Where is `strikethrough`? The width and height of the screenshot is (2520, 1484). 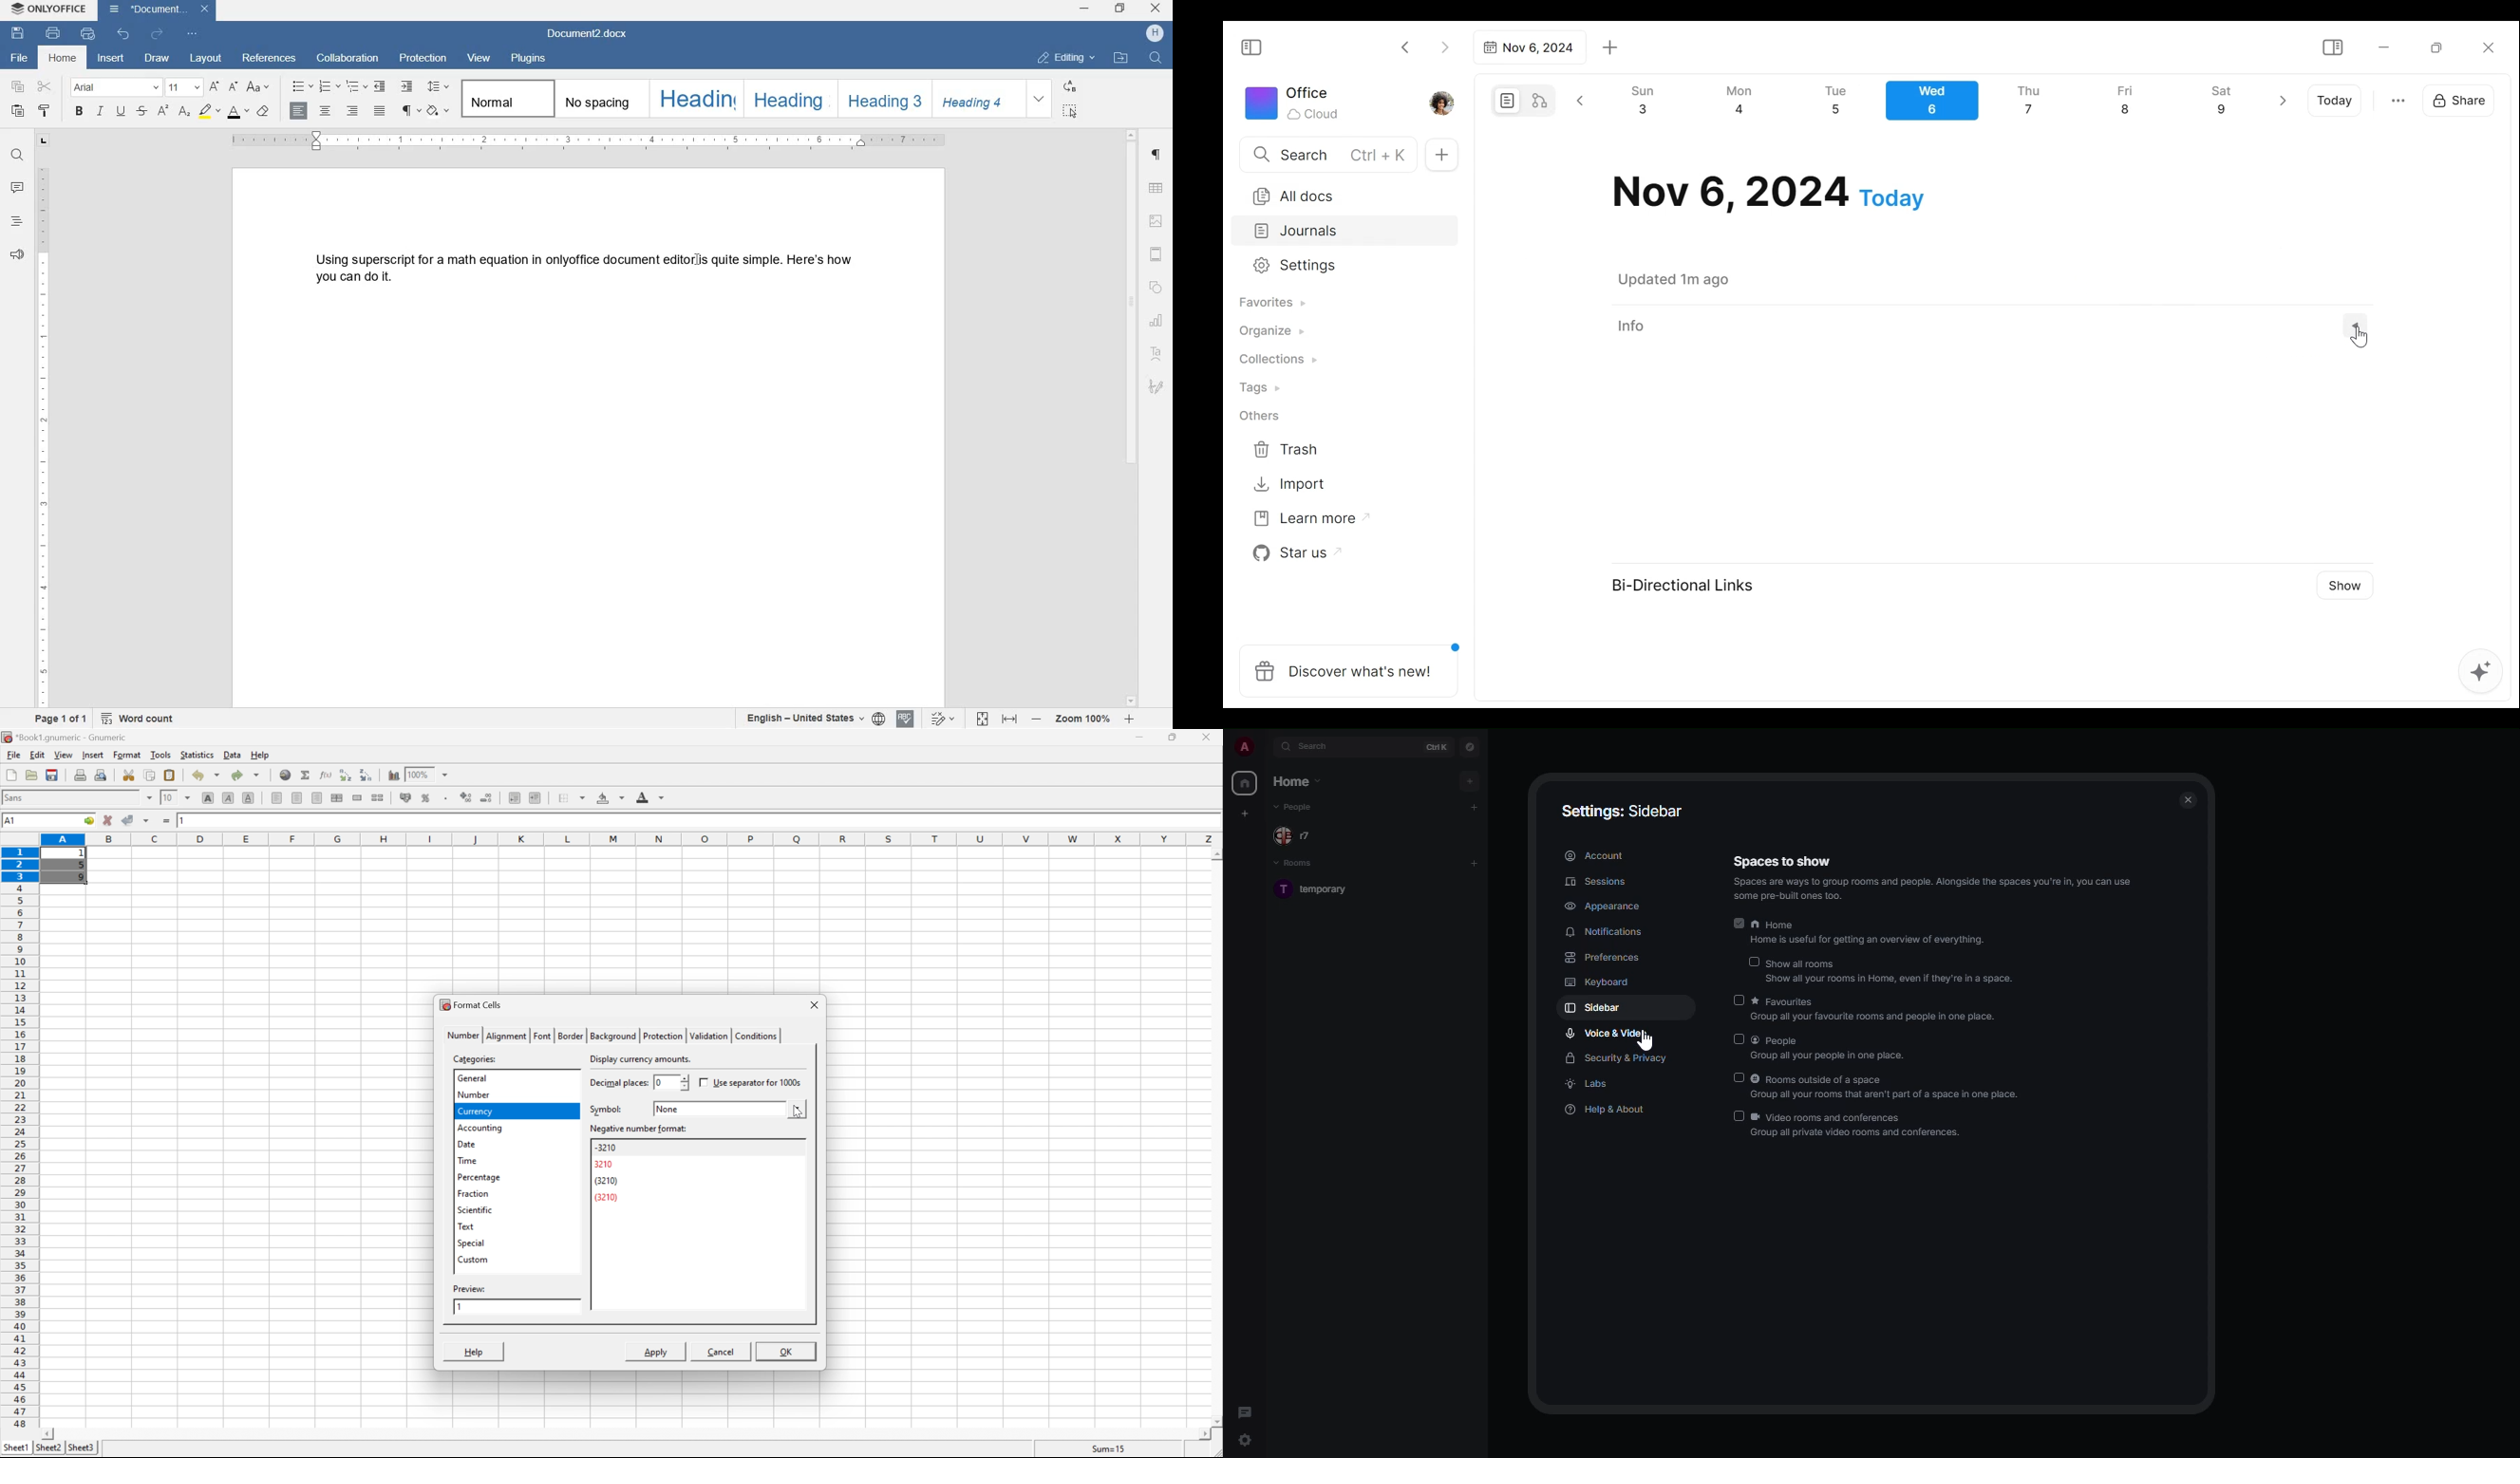
strikethrough is located at coordinates (142, 112).